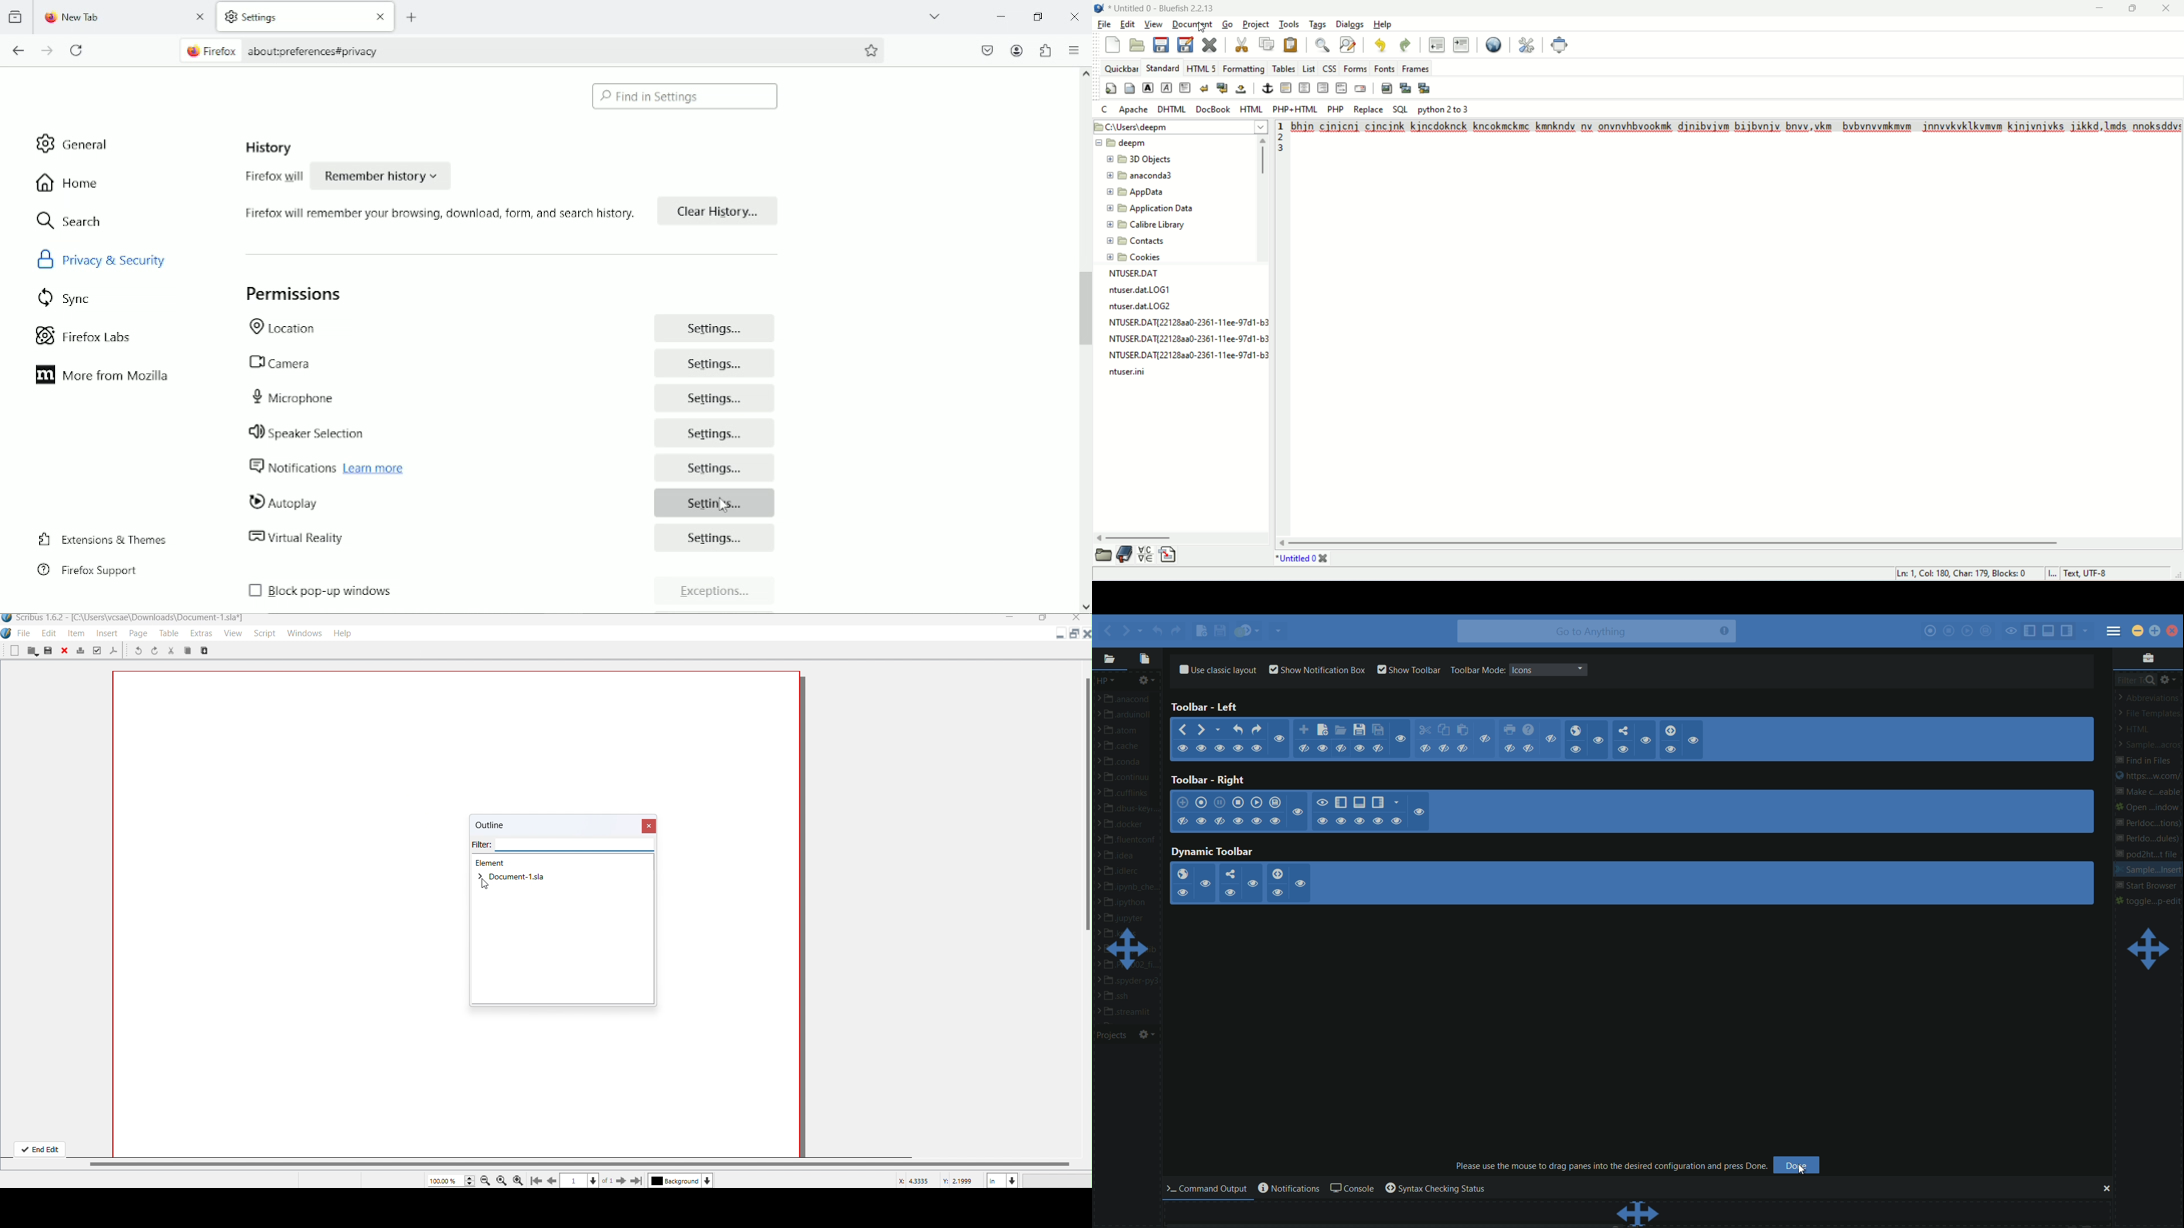 The width and height of the screenshot is (2184, 1232). I want to click on horizontal scroll bar, so click(1730, 542).